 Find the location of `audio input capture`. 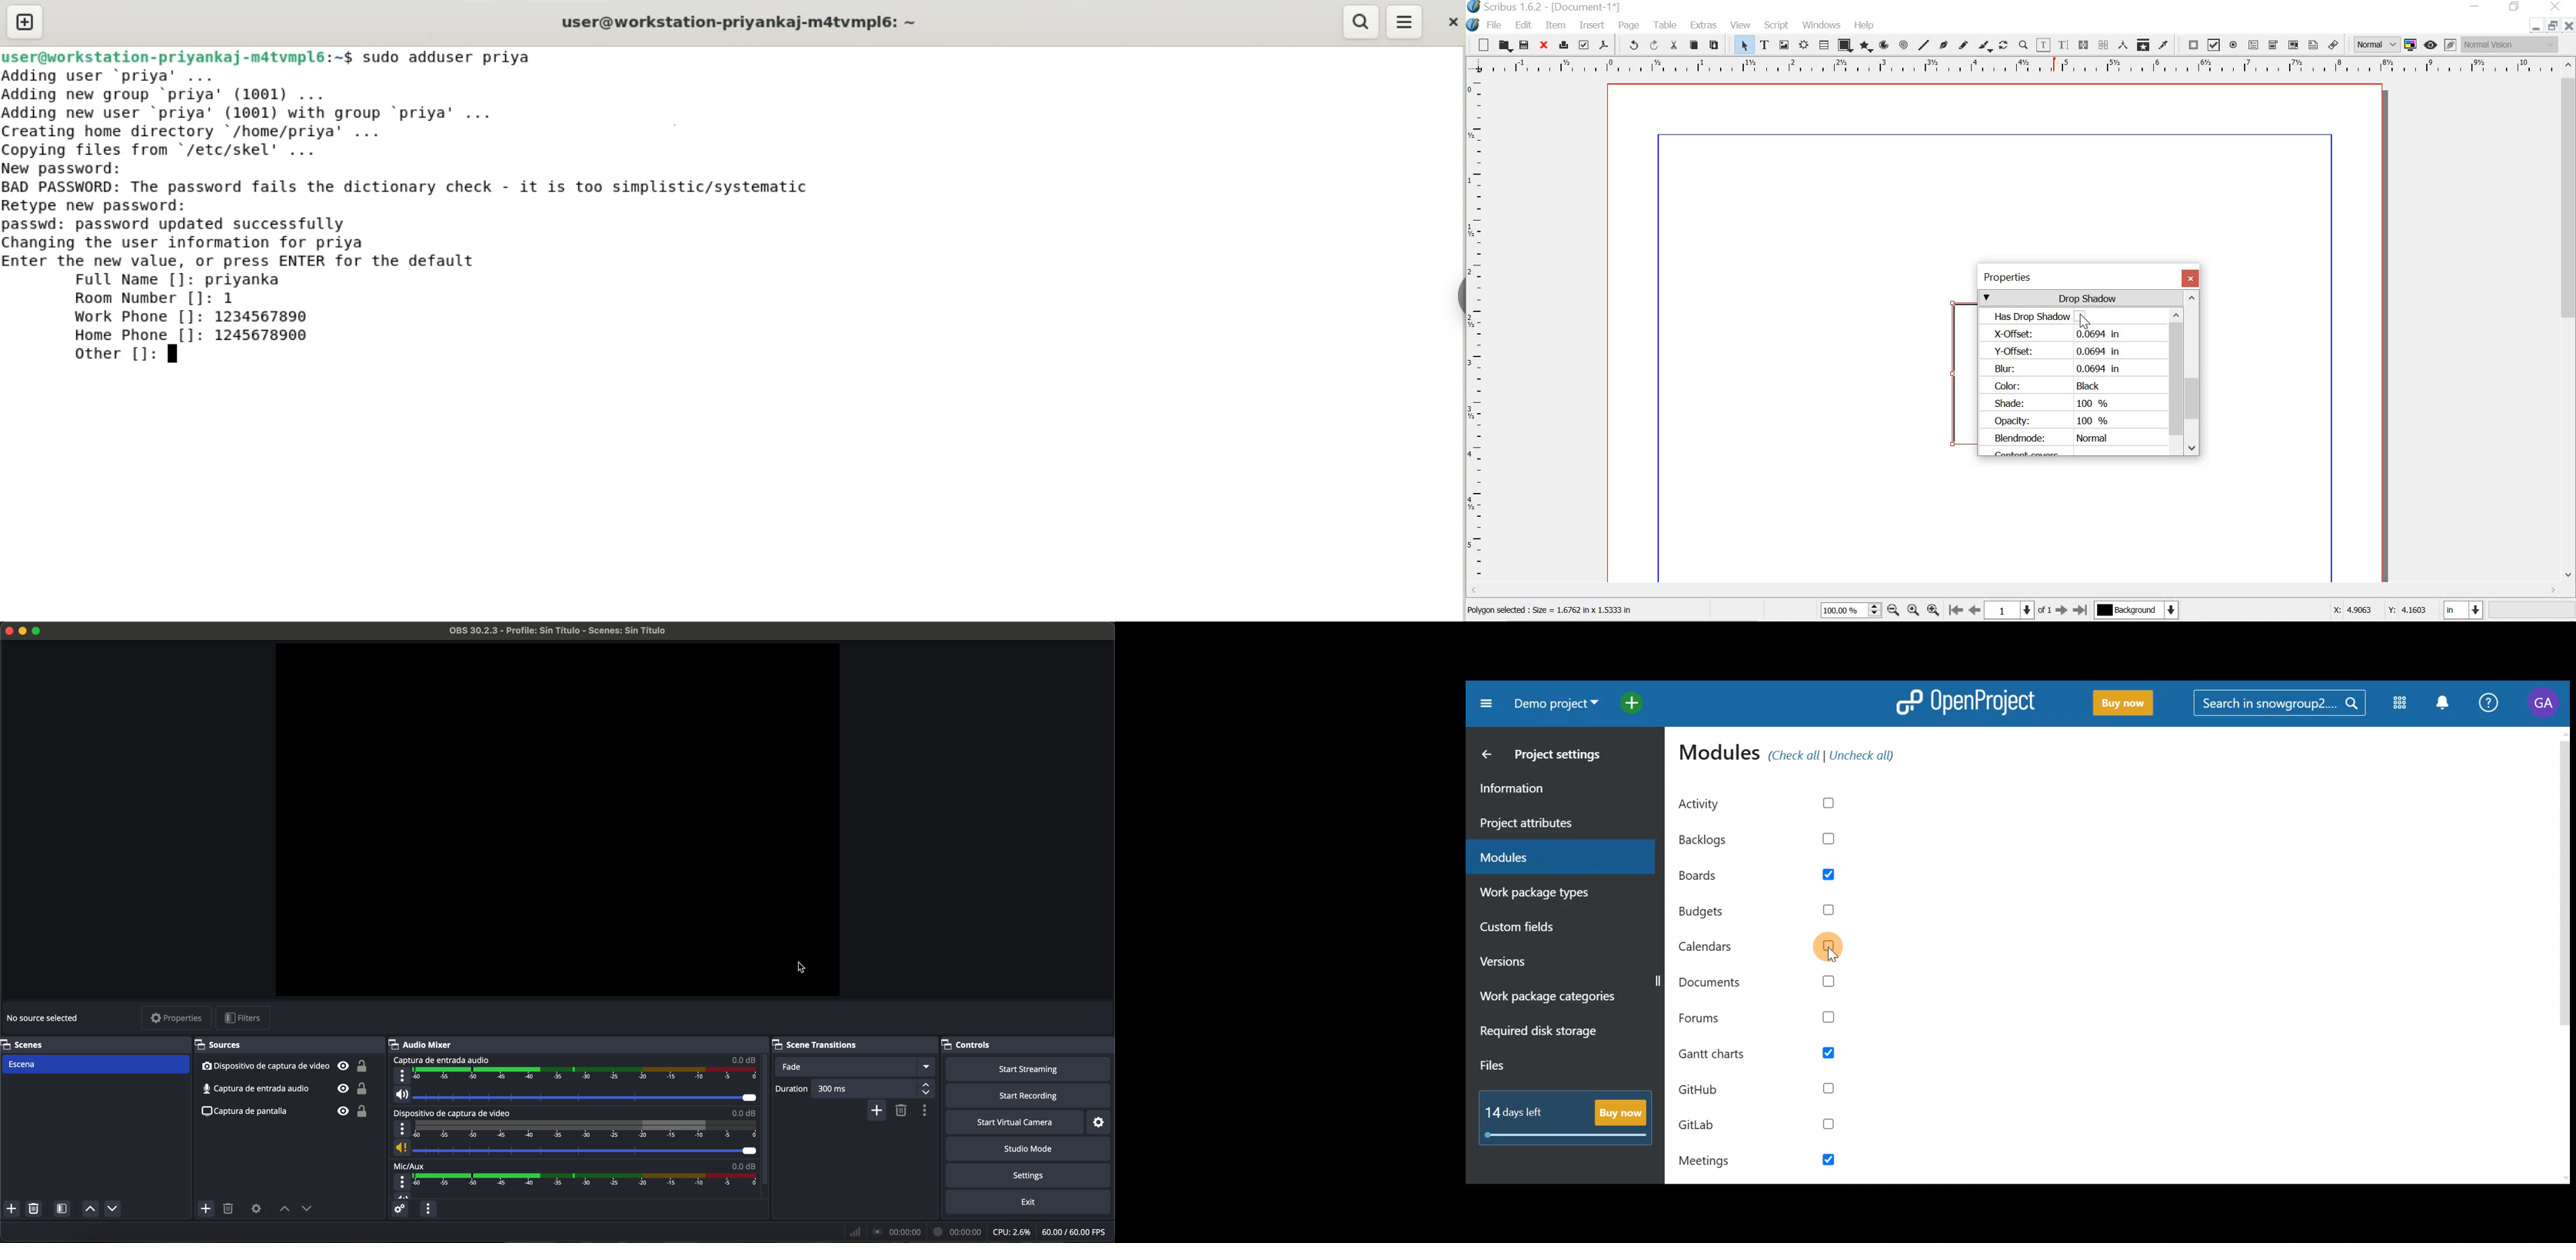

audio input capture is located at coordinates (573, 1080).